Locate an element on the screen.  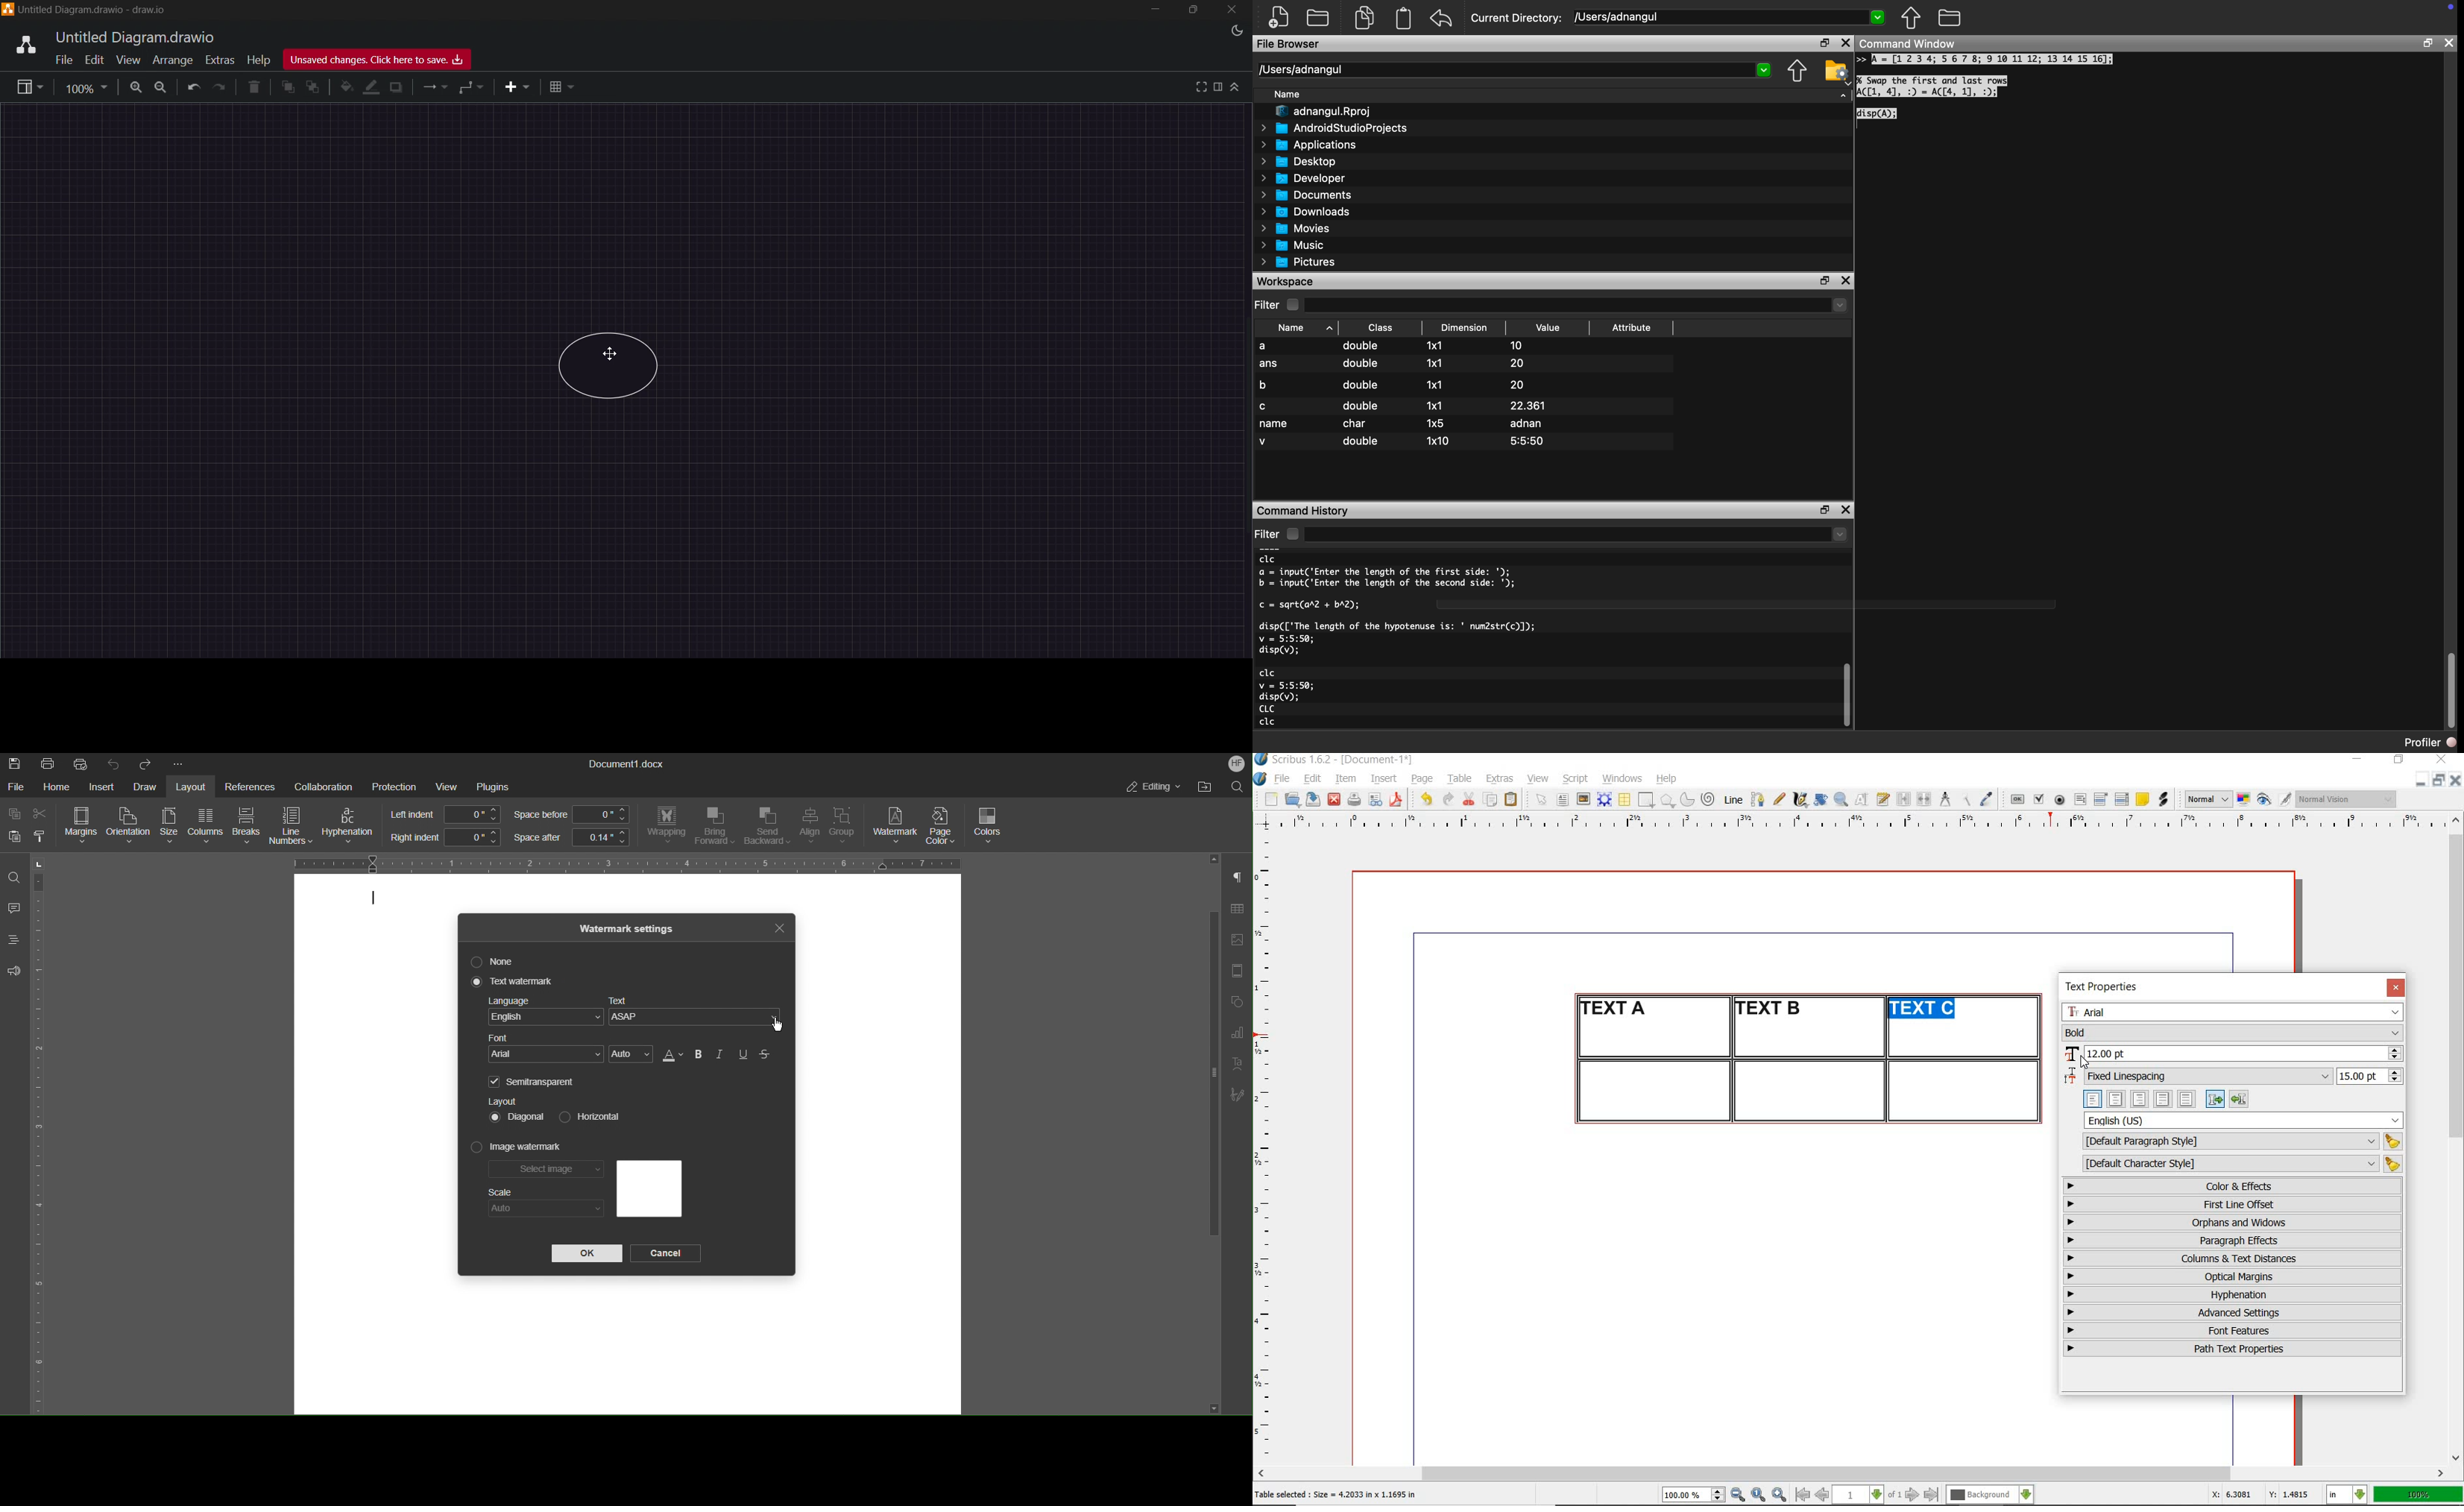
theme is located at coordinates (1239, 31).